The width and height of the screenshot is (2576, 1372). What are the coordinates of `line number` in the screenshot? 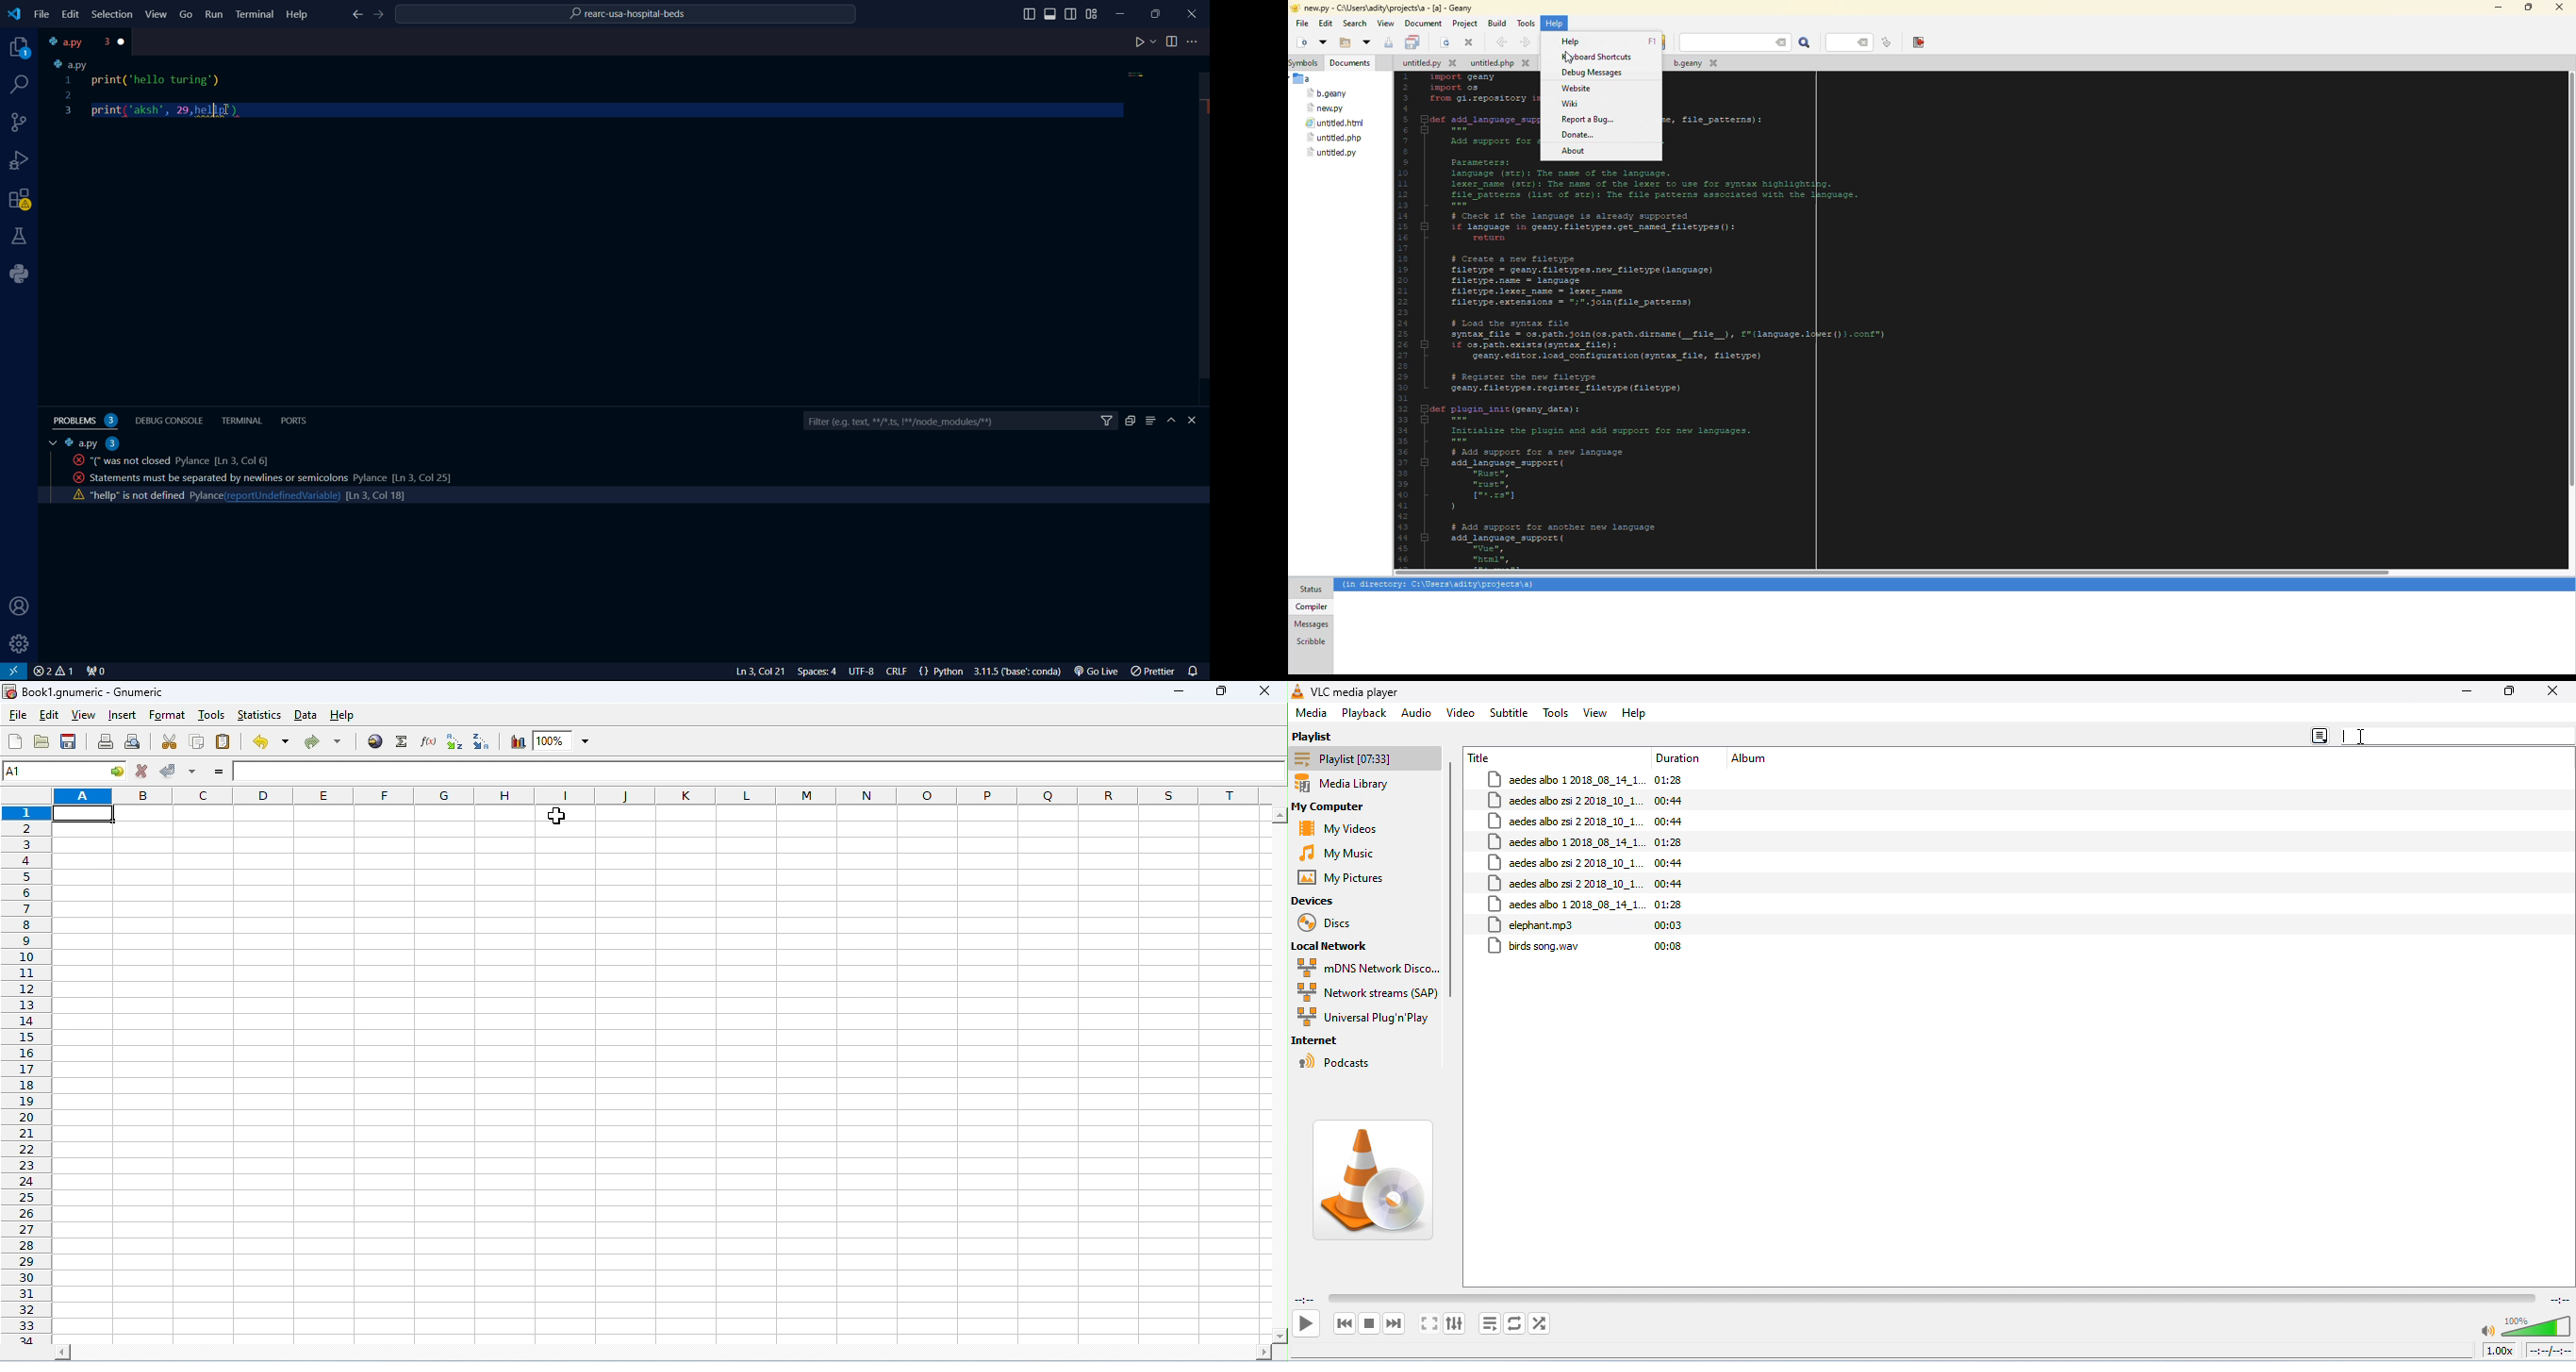 It's located at (1853, 42).